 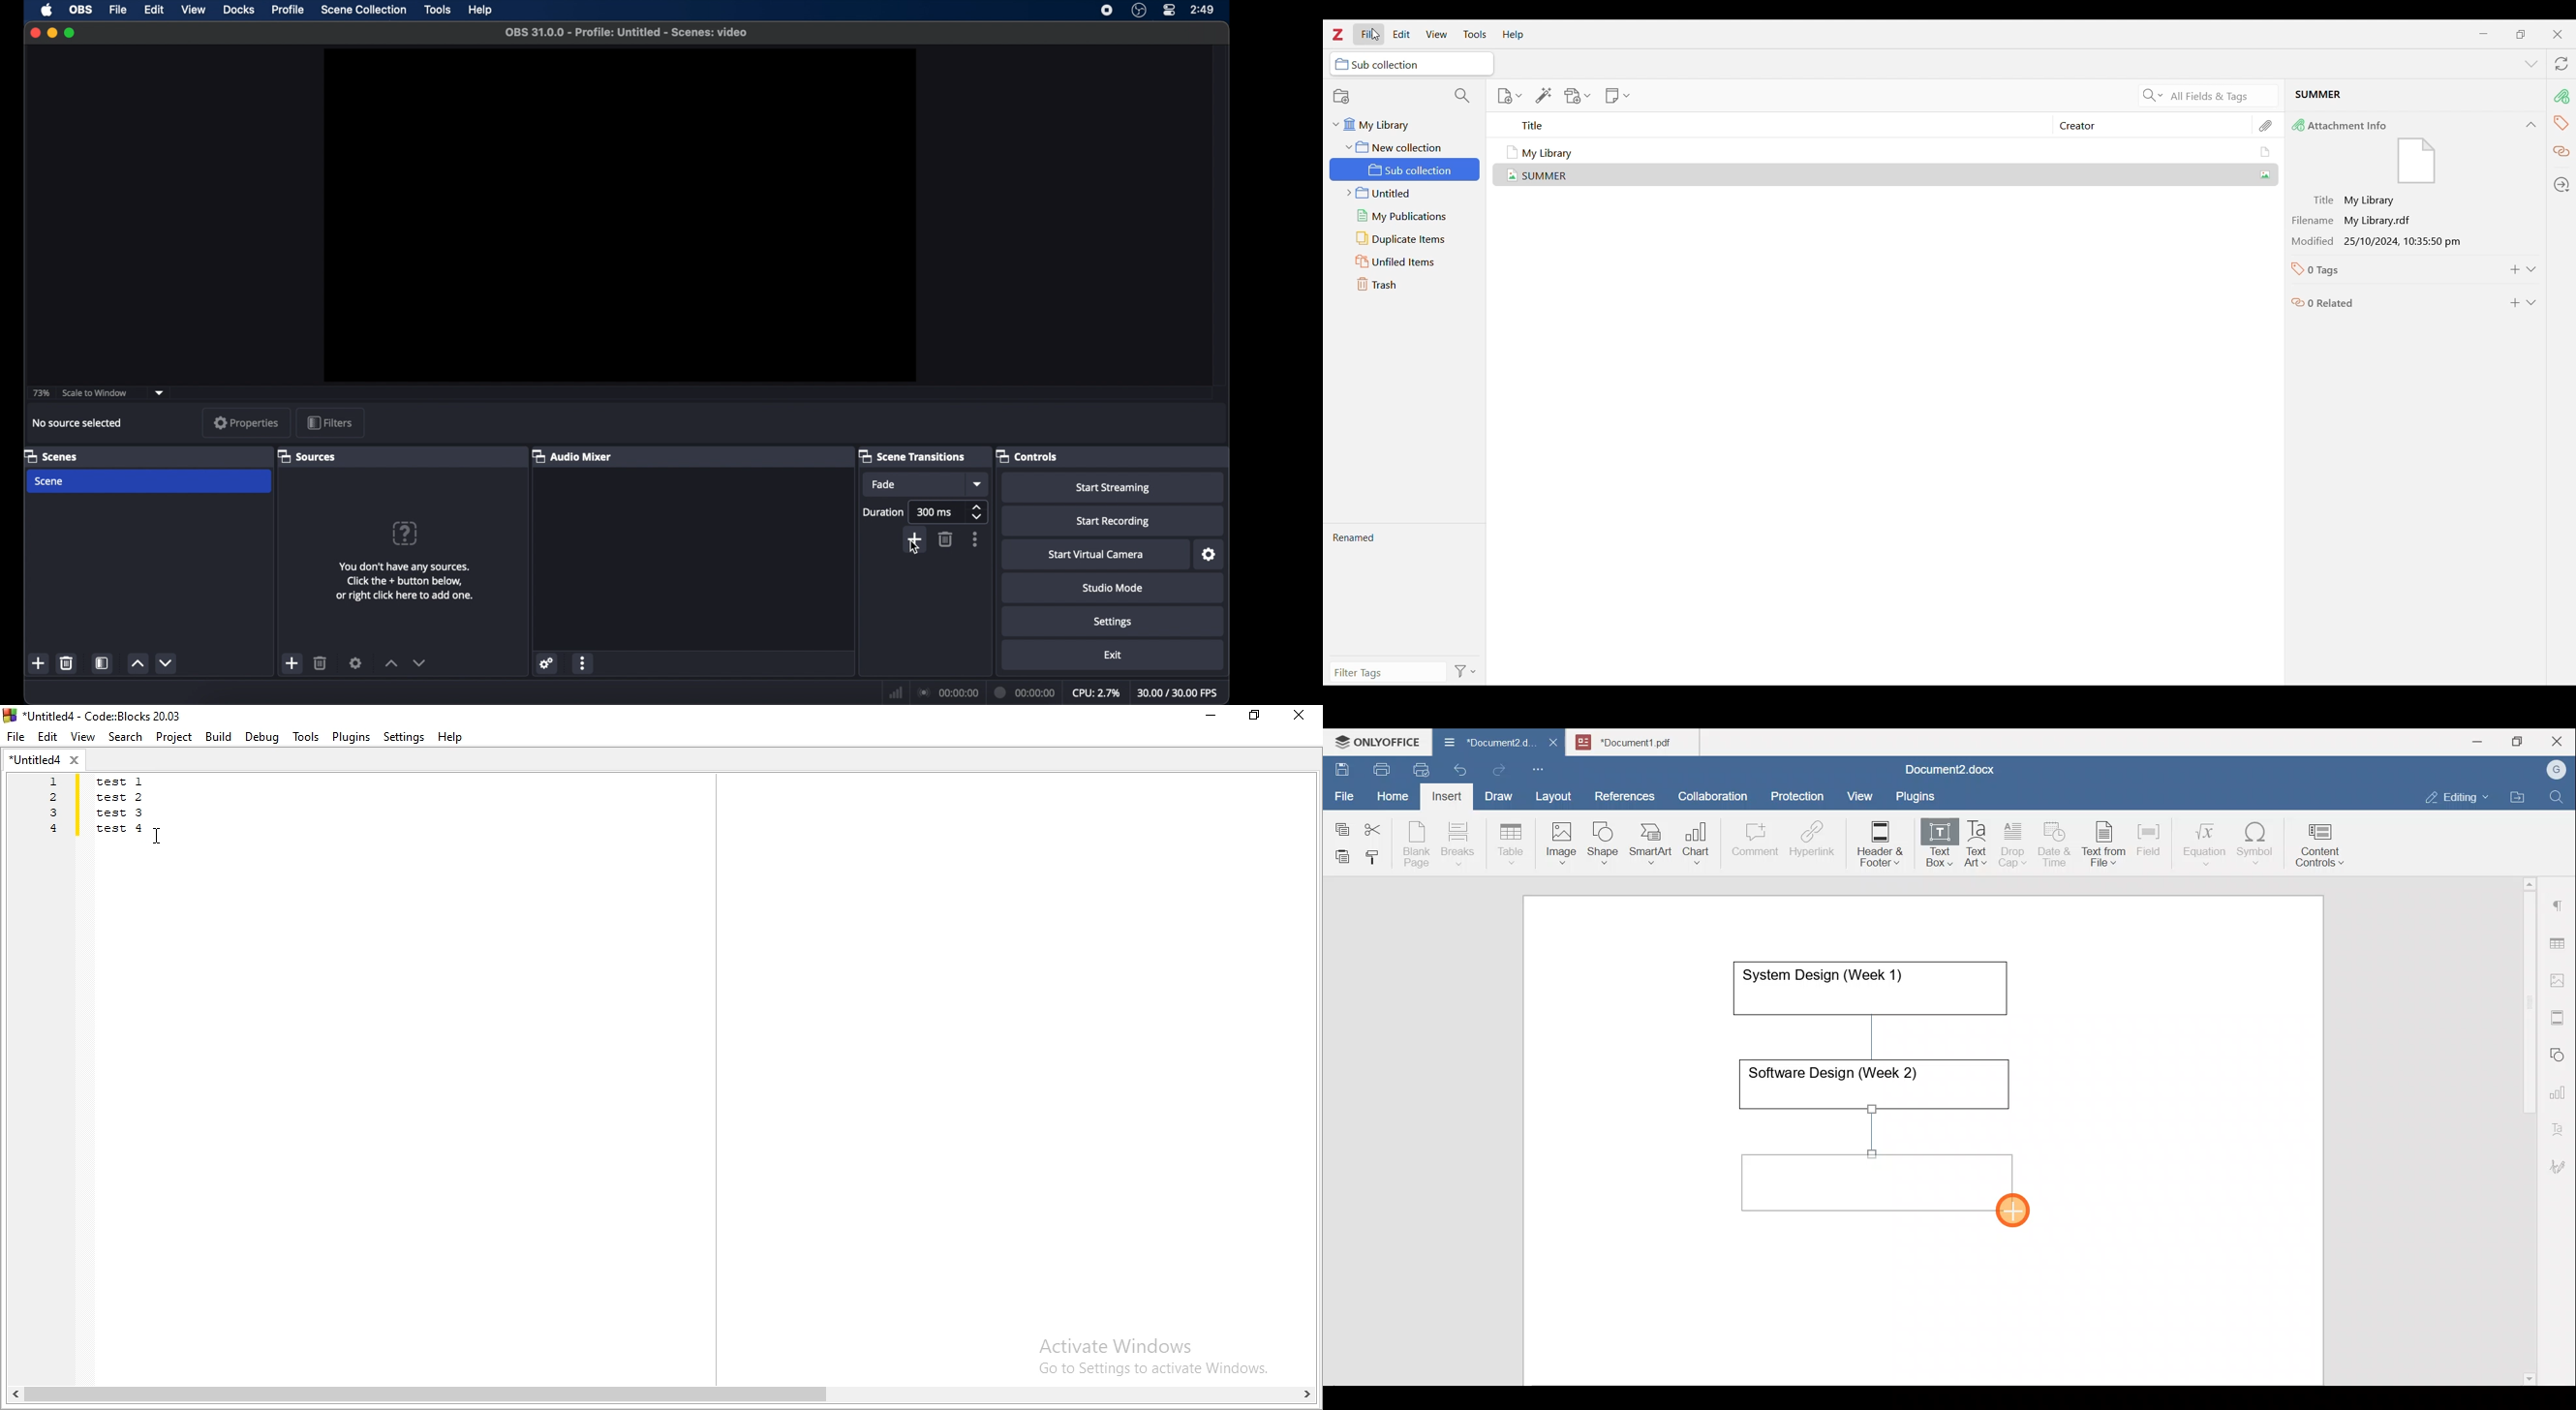 What do you see at coordinates (406, 533) in the screenshot?
I see `question mark icon` at bounding box center [406, 533].